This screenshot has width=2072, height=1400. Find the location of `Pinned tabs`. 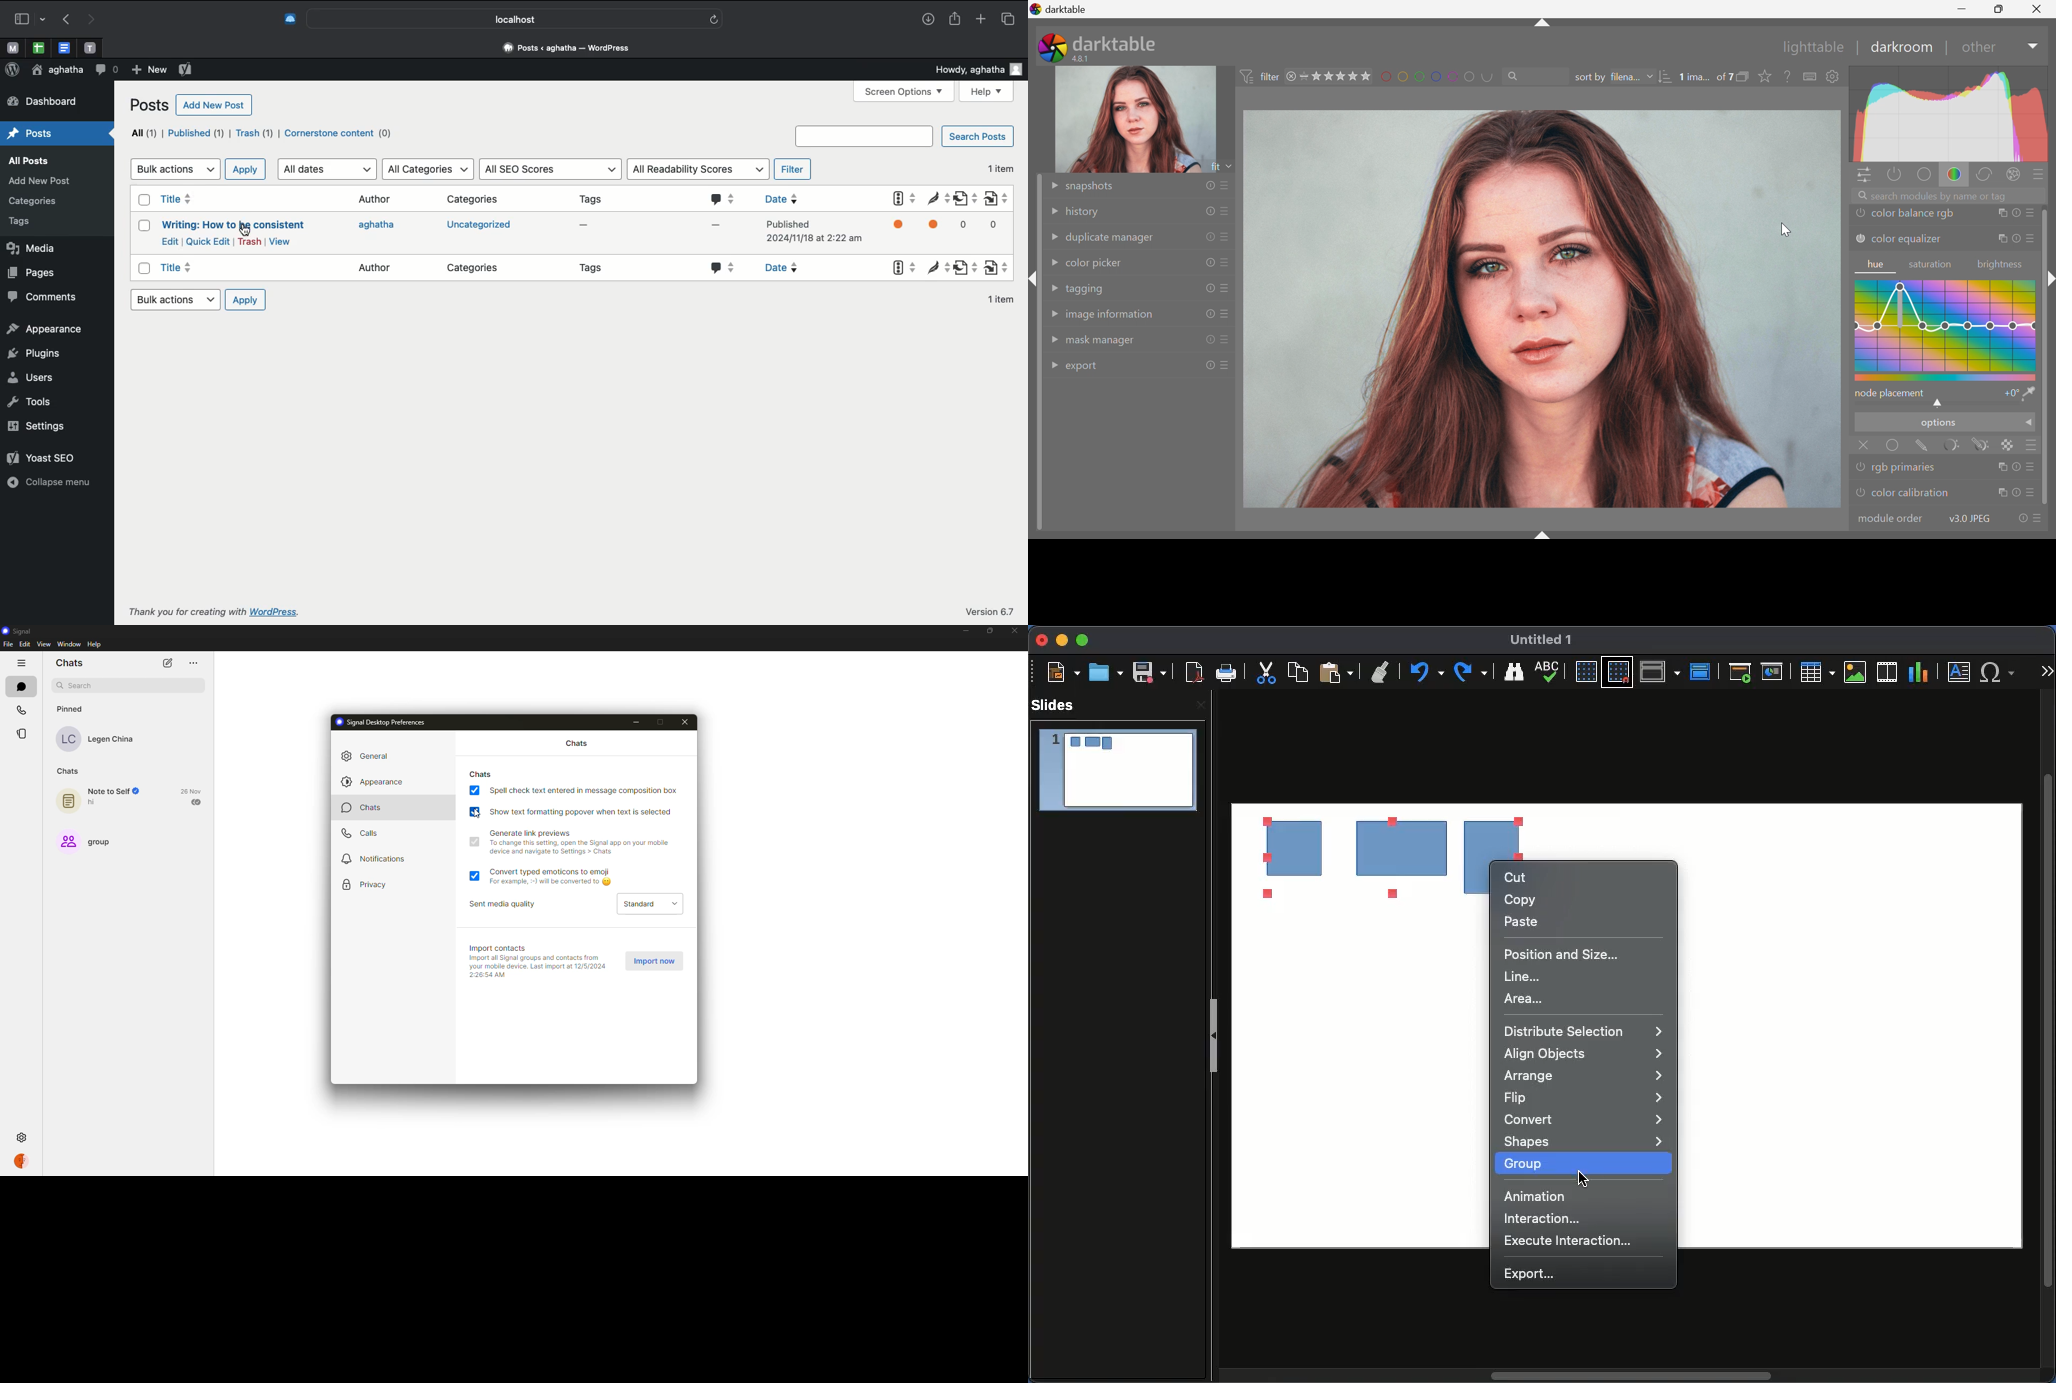

Pinned tabs is located at coordinates (64, 47).